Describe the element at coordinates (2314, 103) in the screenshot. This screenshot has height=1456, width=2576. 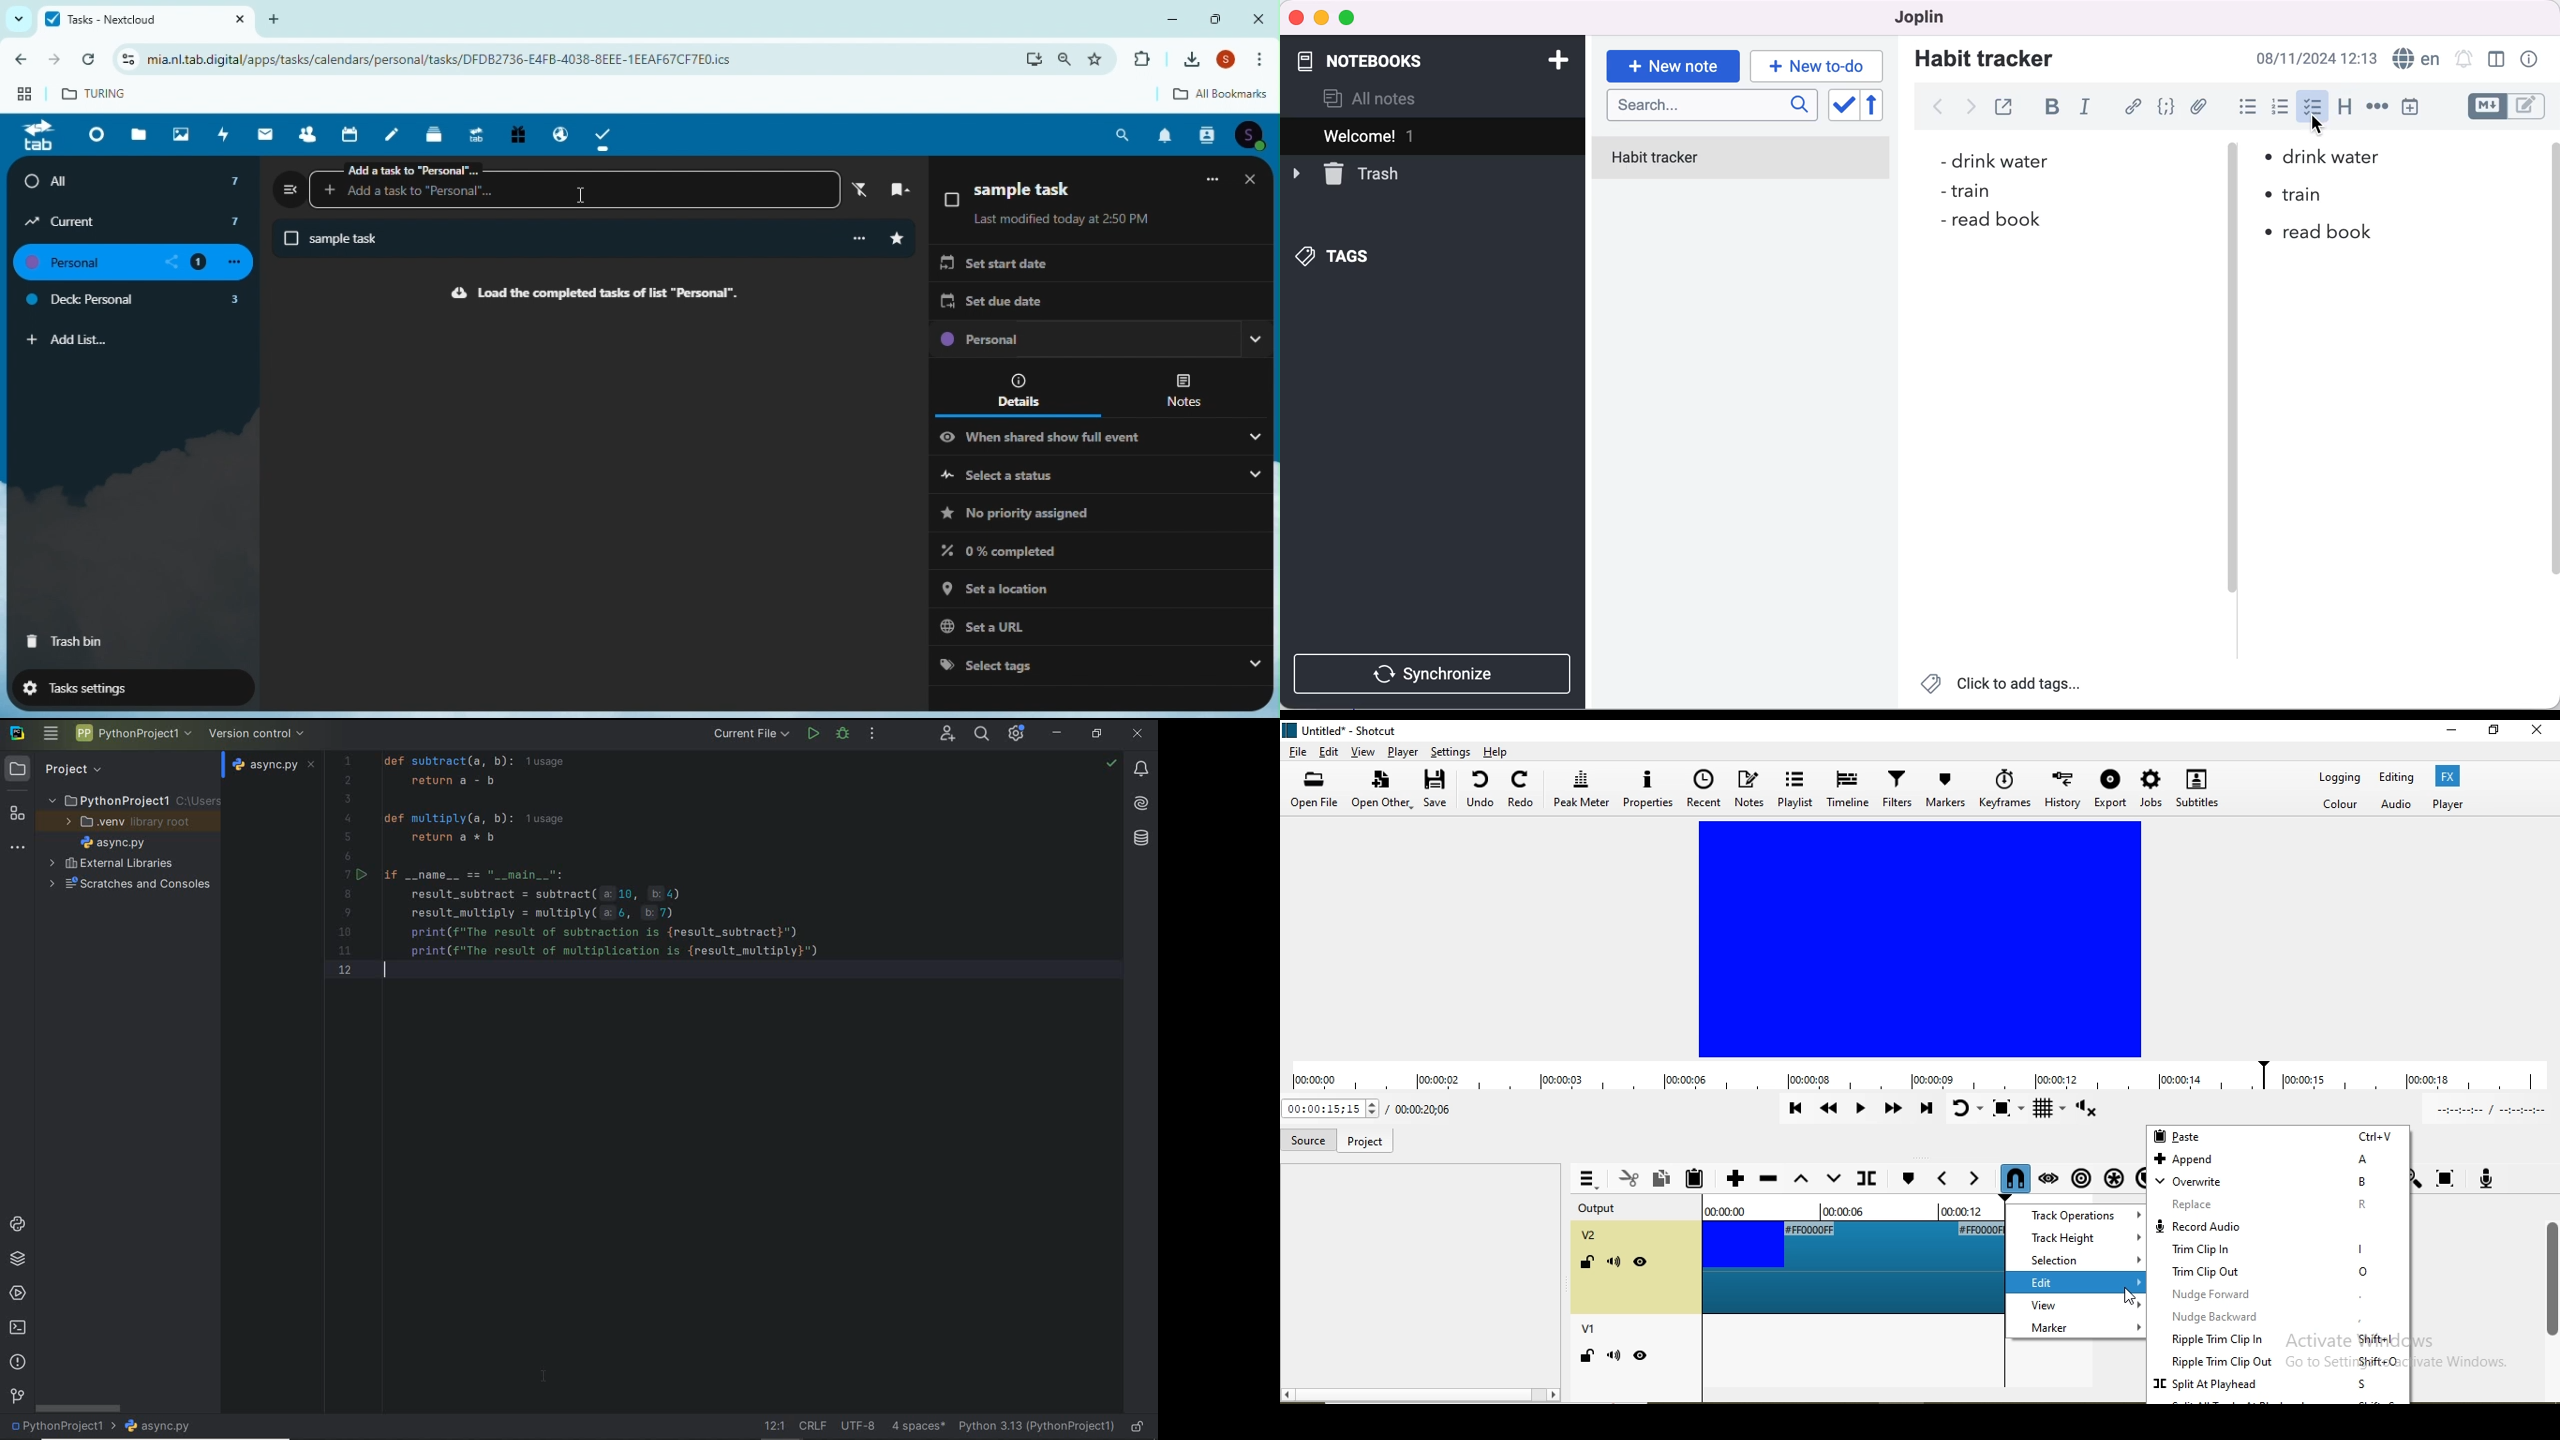
I see `checkbox` at that location.